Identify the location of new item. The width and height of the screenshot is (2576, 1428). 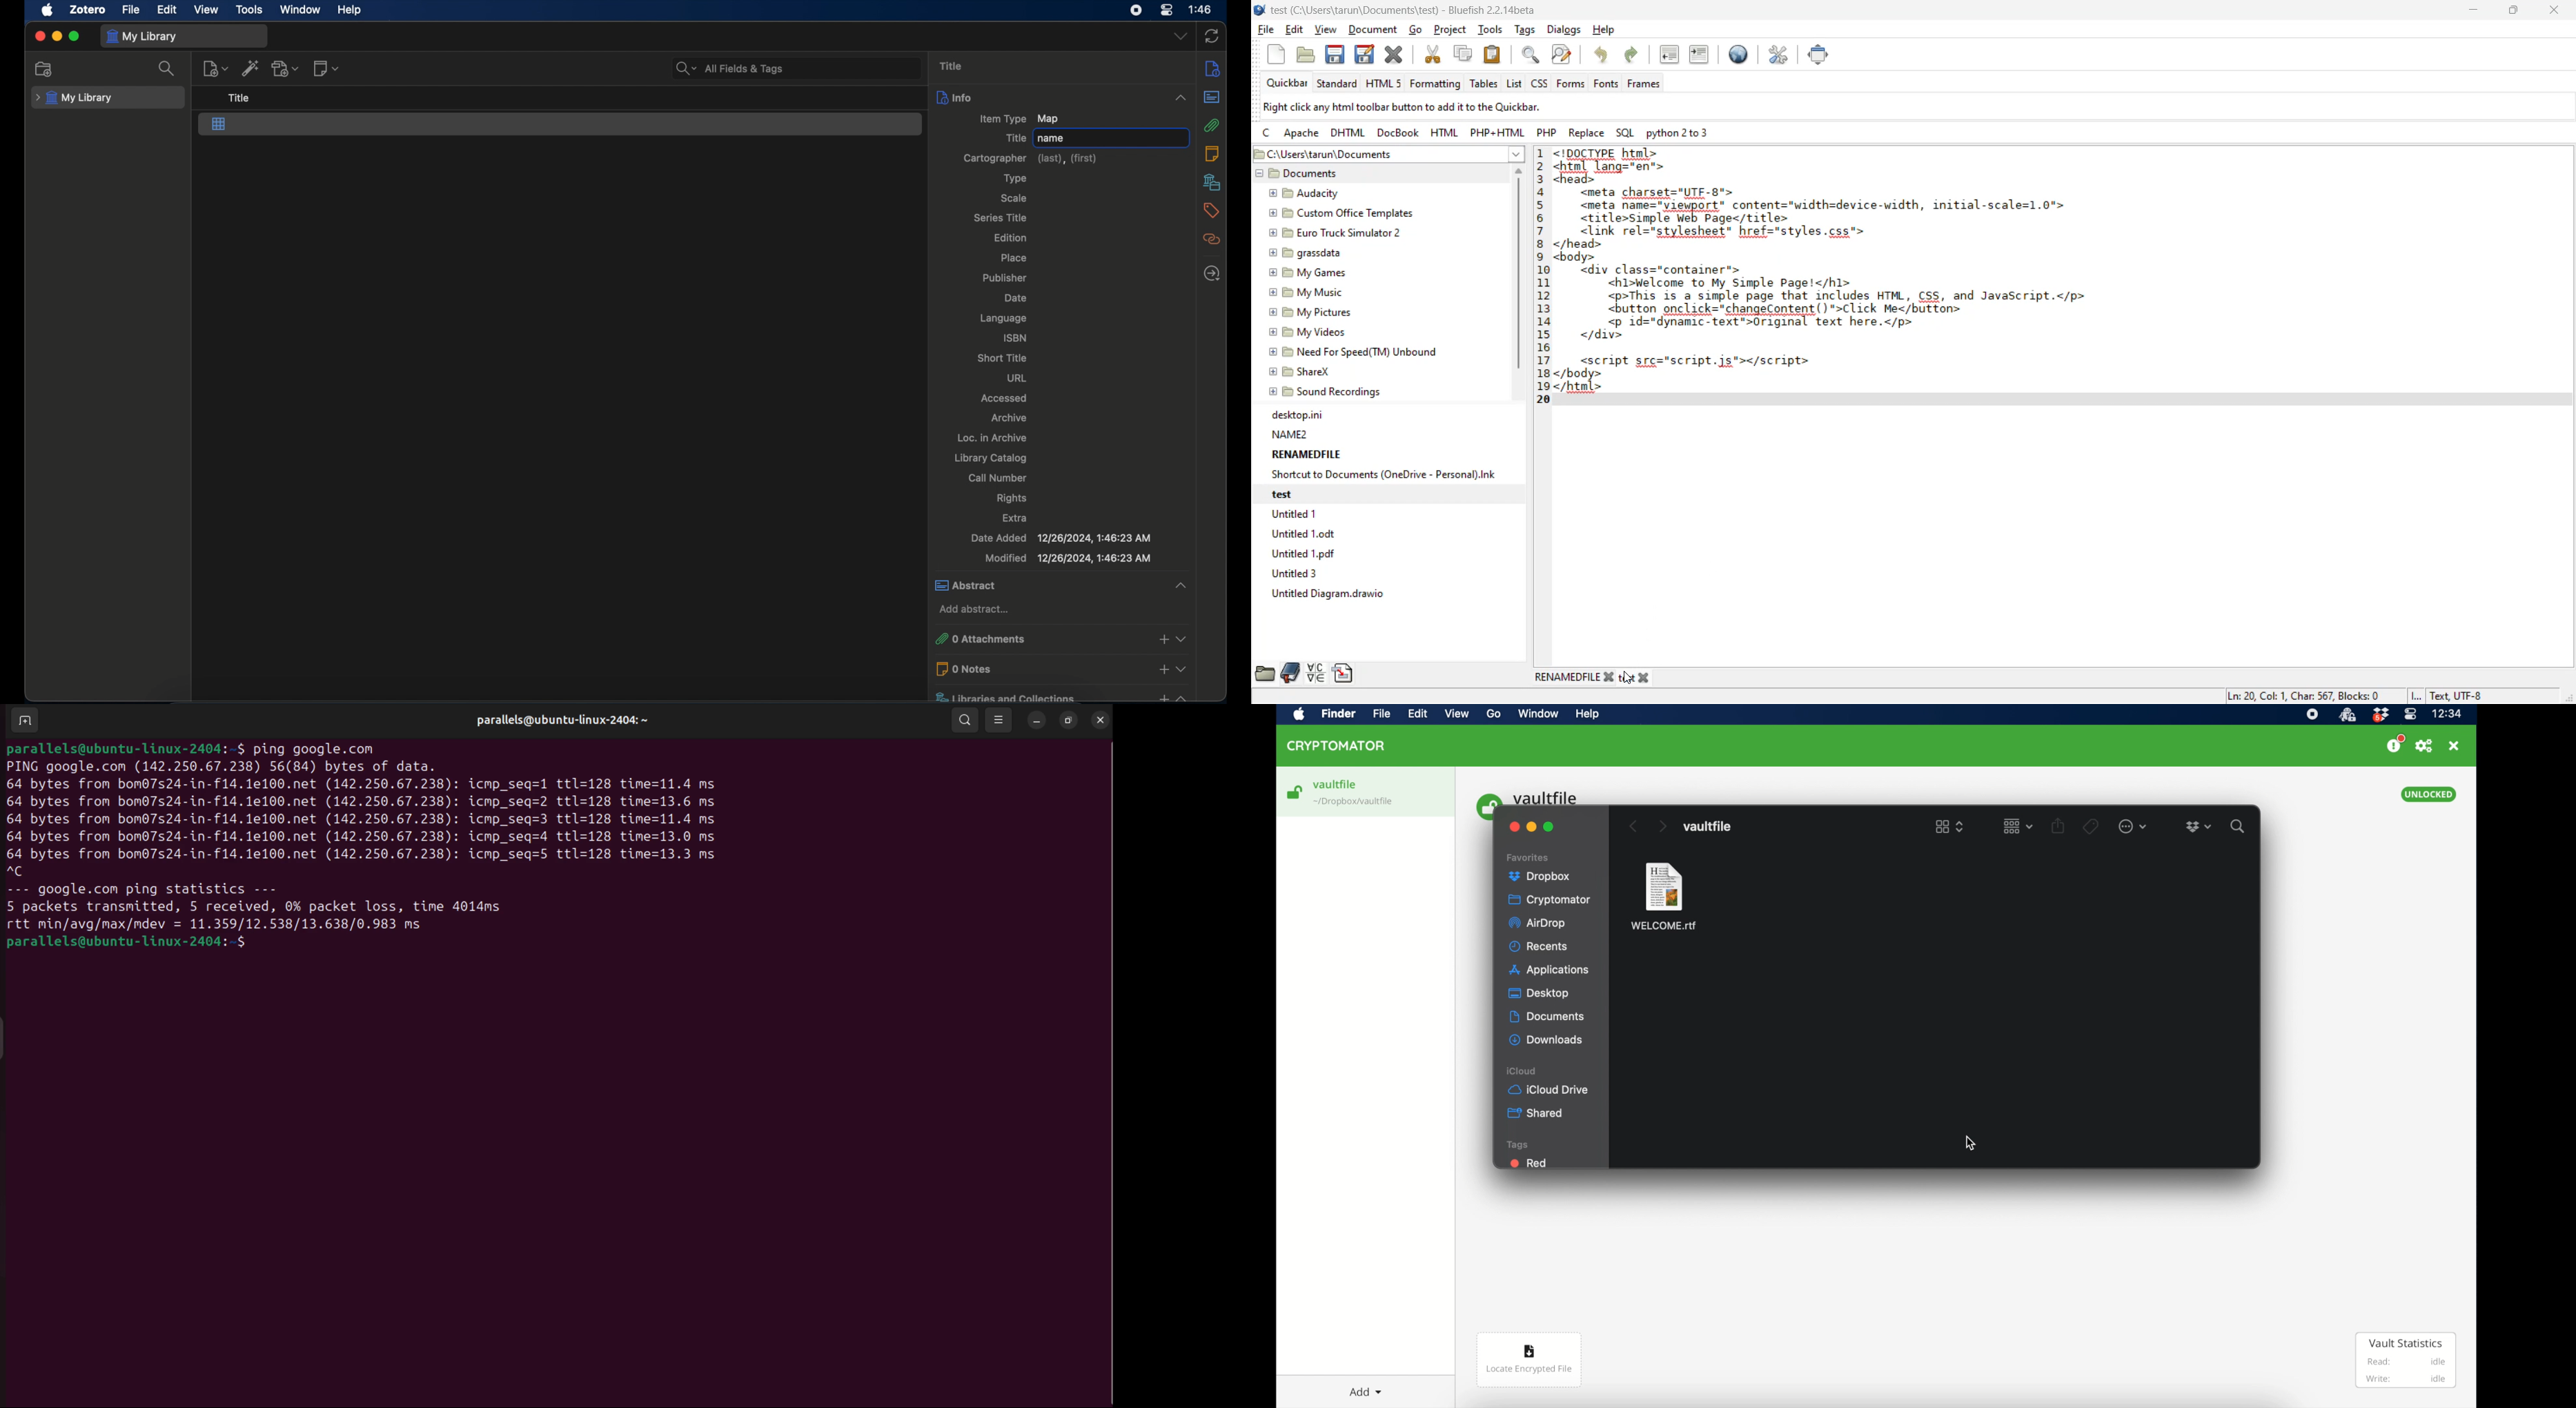
(216, 68).